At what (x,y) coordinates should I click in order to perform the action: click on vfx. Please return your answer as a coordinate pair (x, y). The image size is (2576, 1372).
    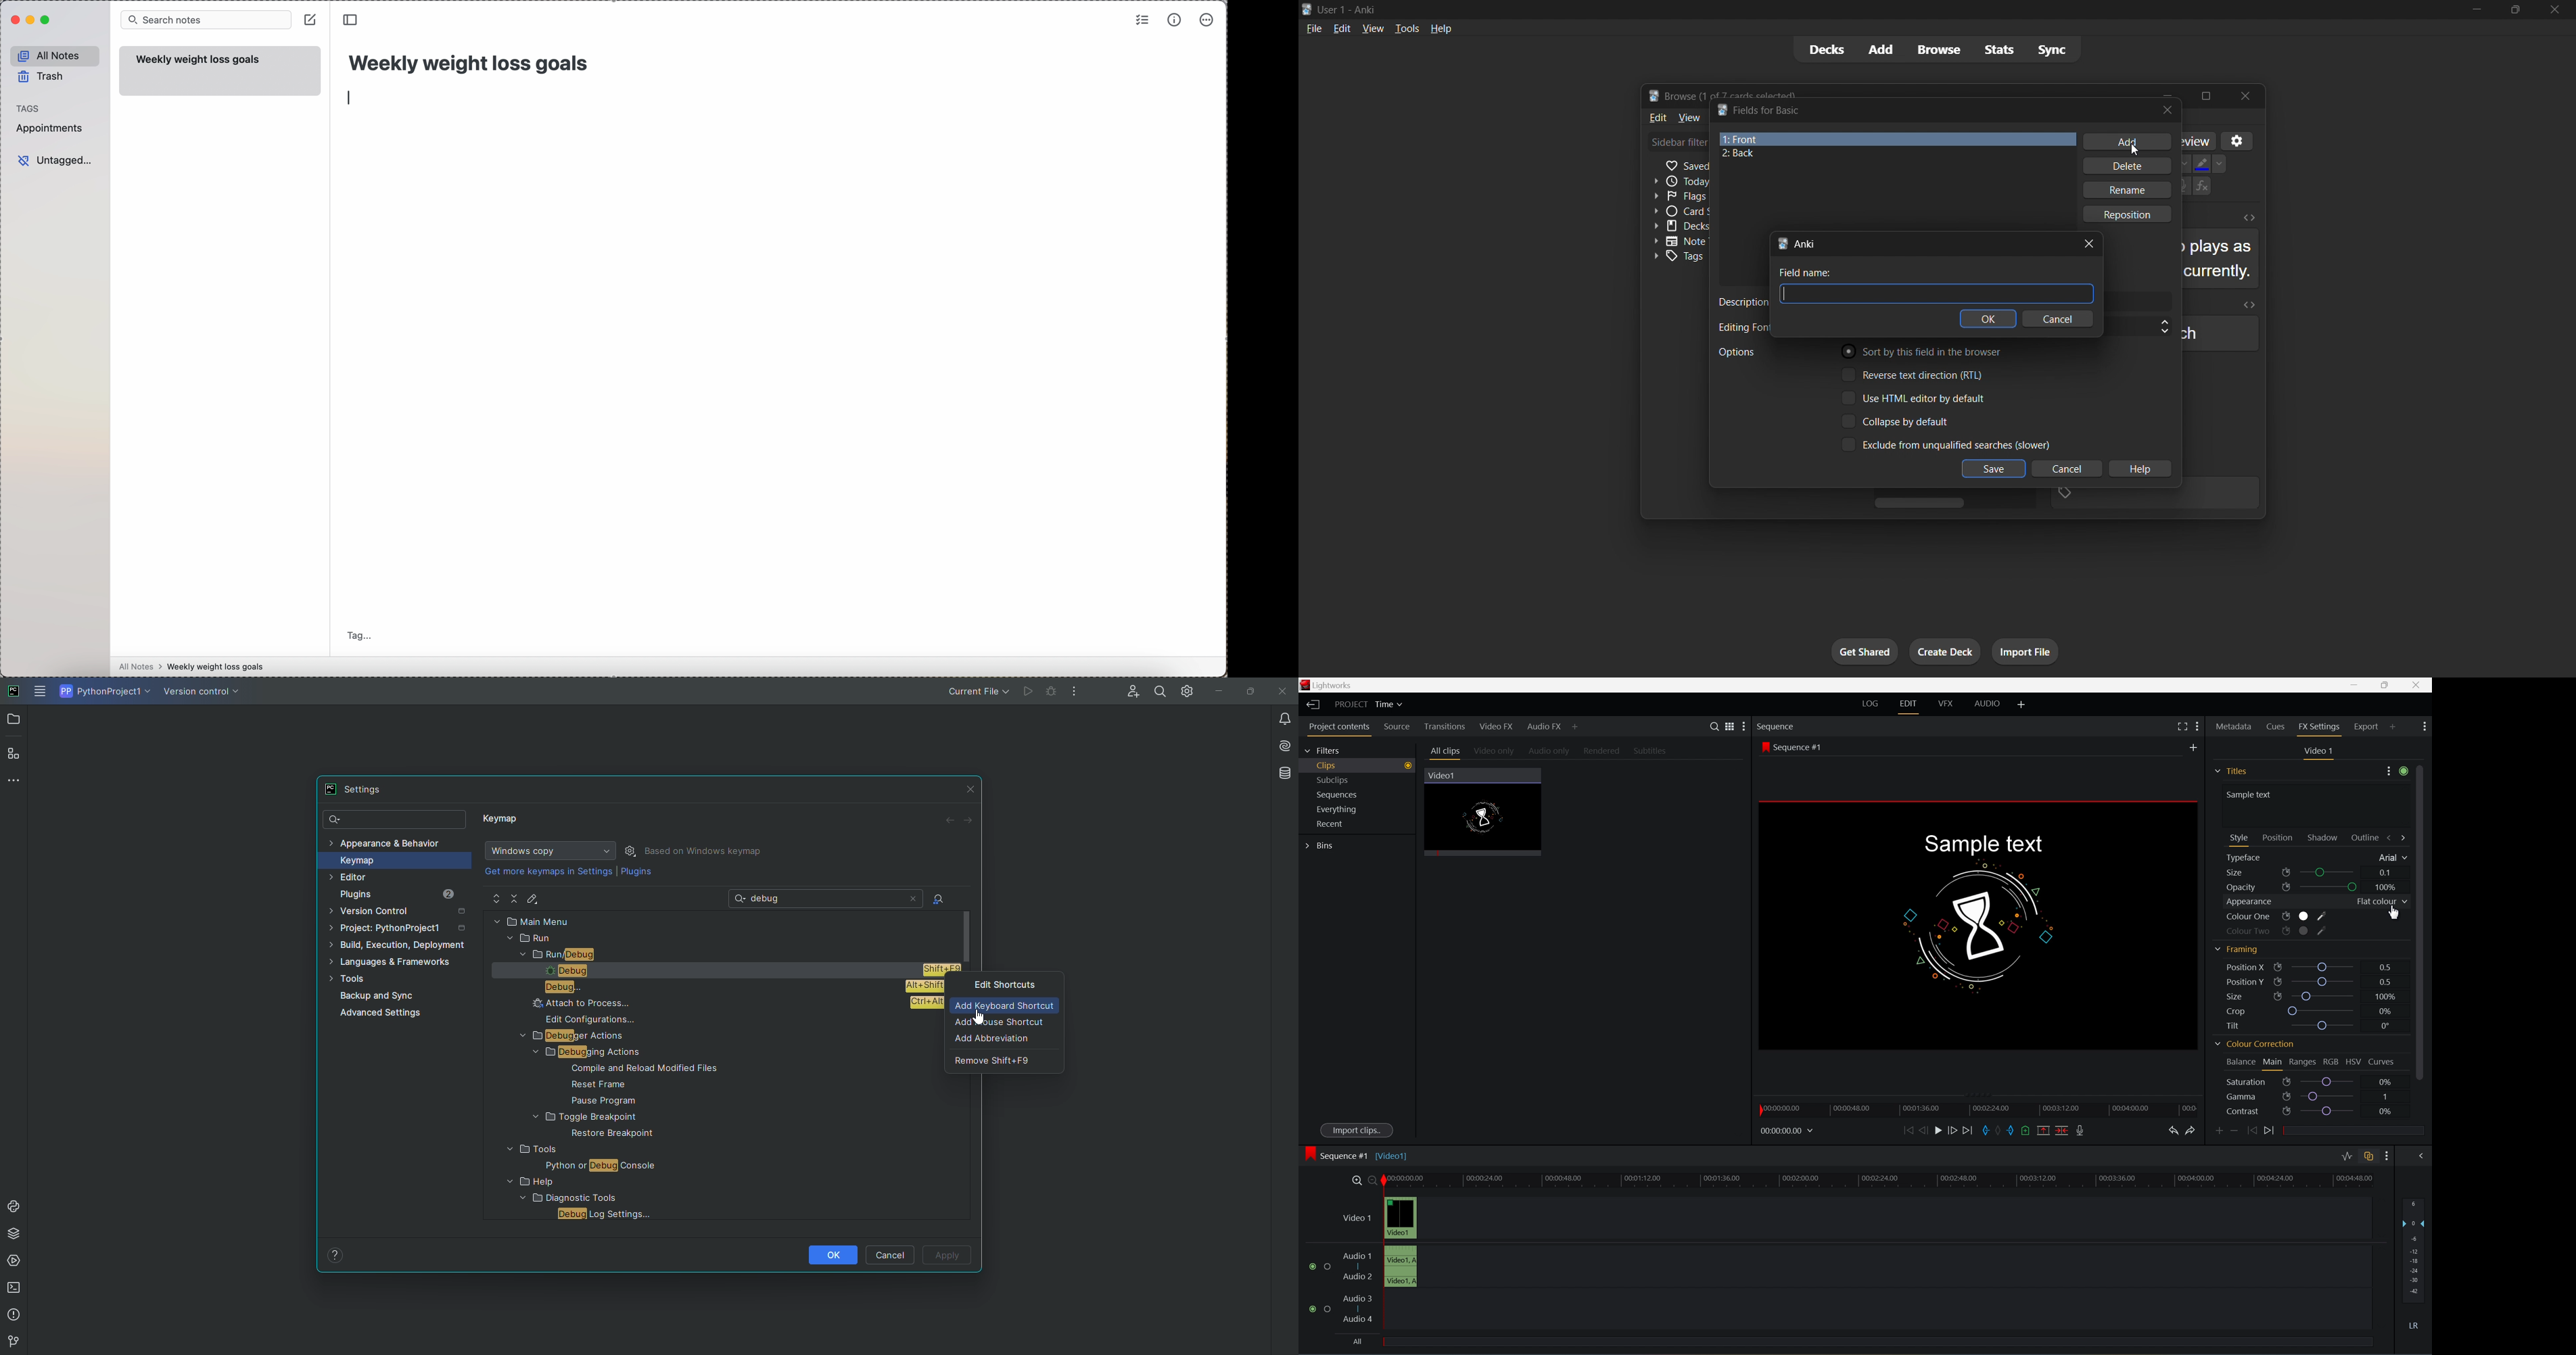
    Looking at the image, I should click on (1945, 703).